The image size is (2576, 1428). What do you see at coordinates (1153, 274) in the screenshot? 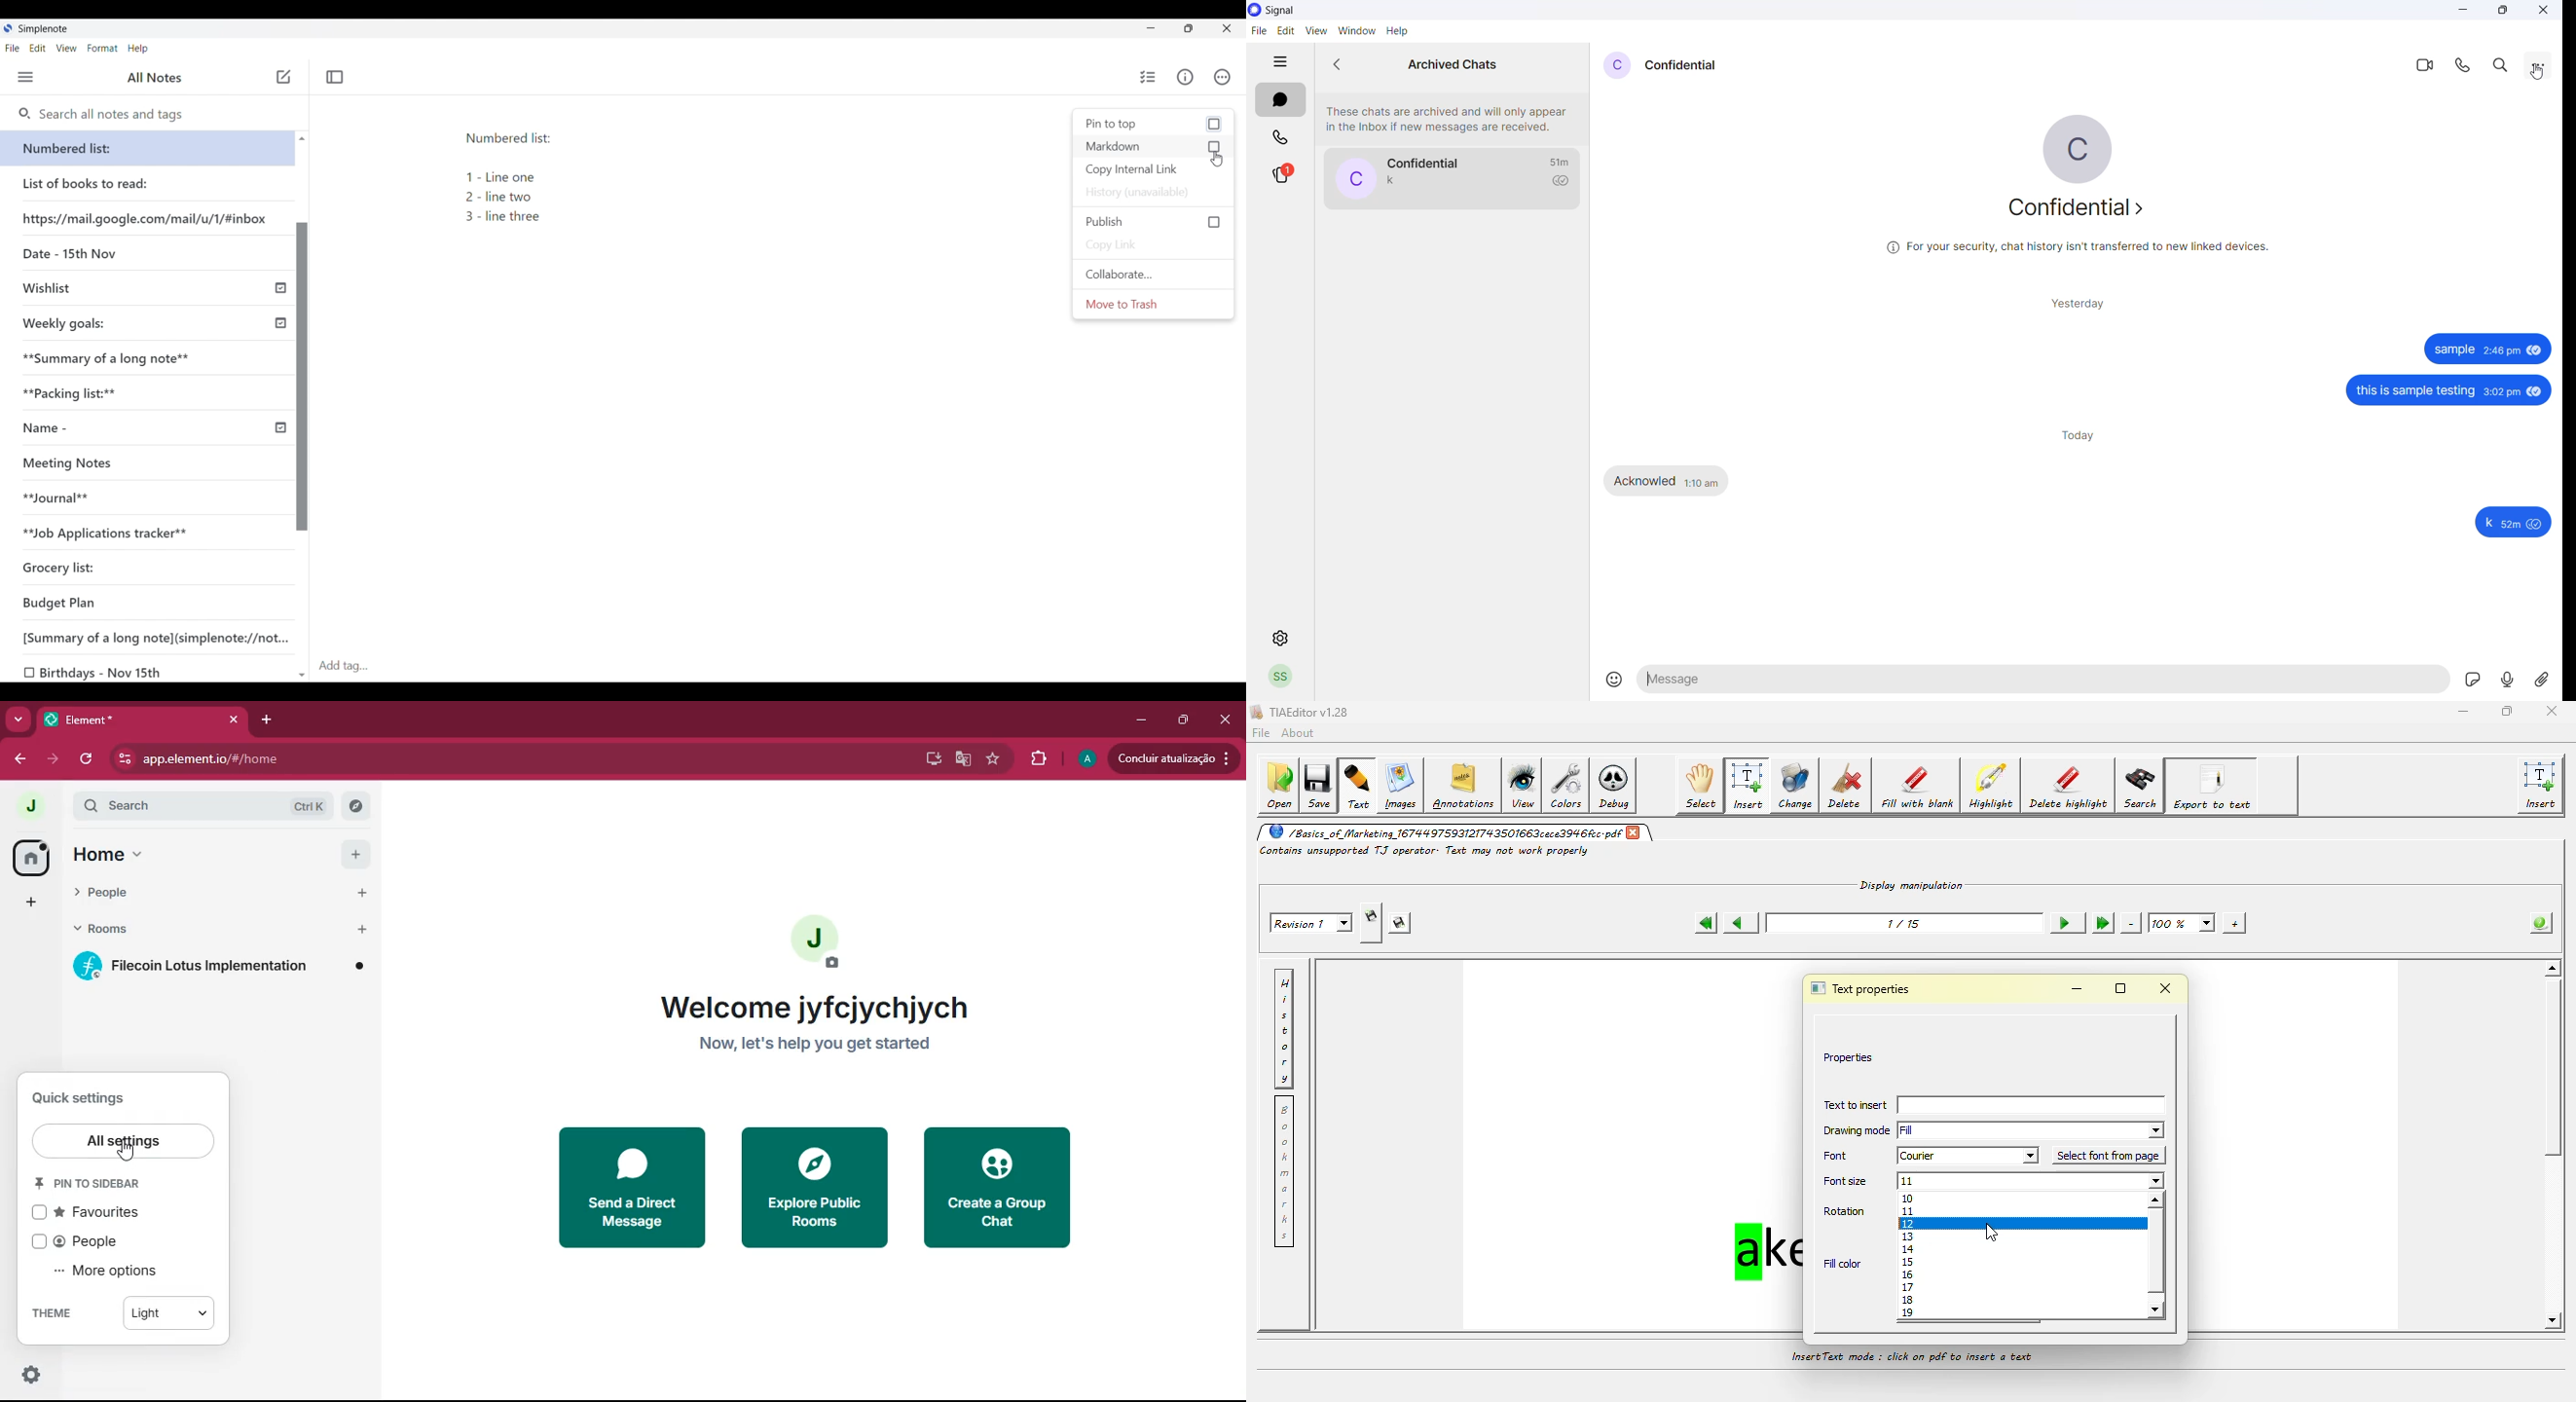
I see `Collaborate` at bounding box center [1153, 274].